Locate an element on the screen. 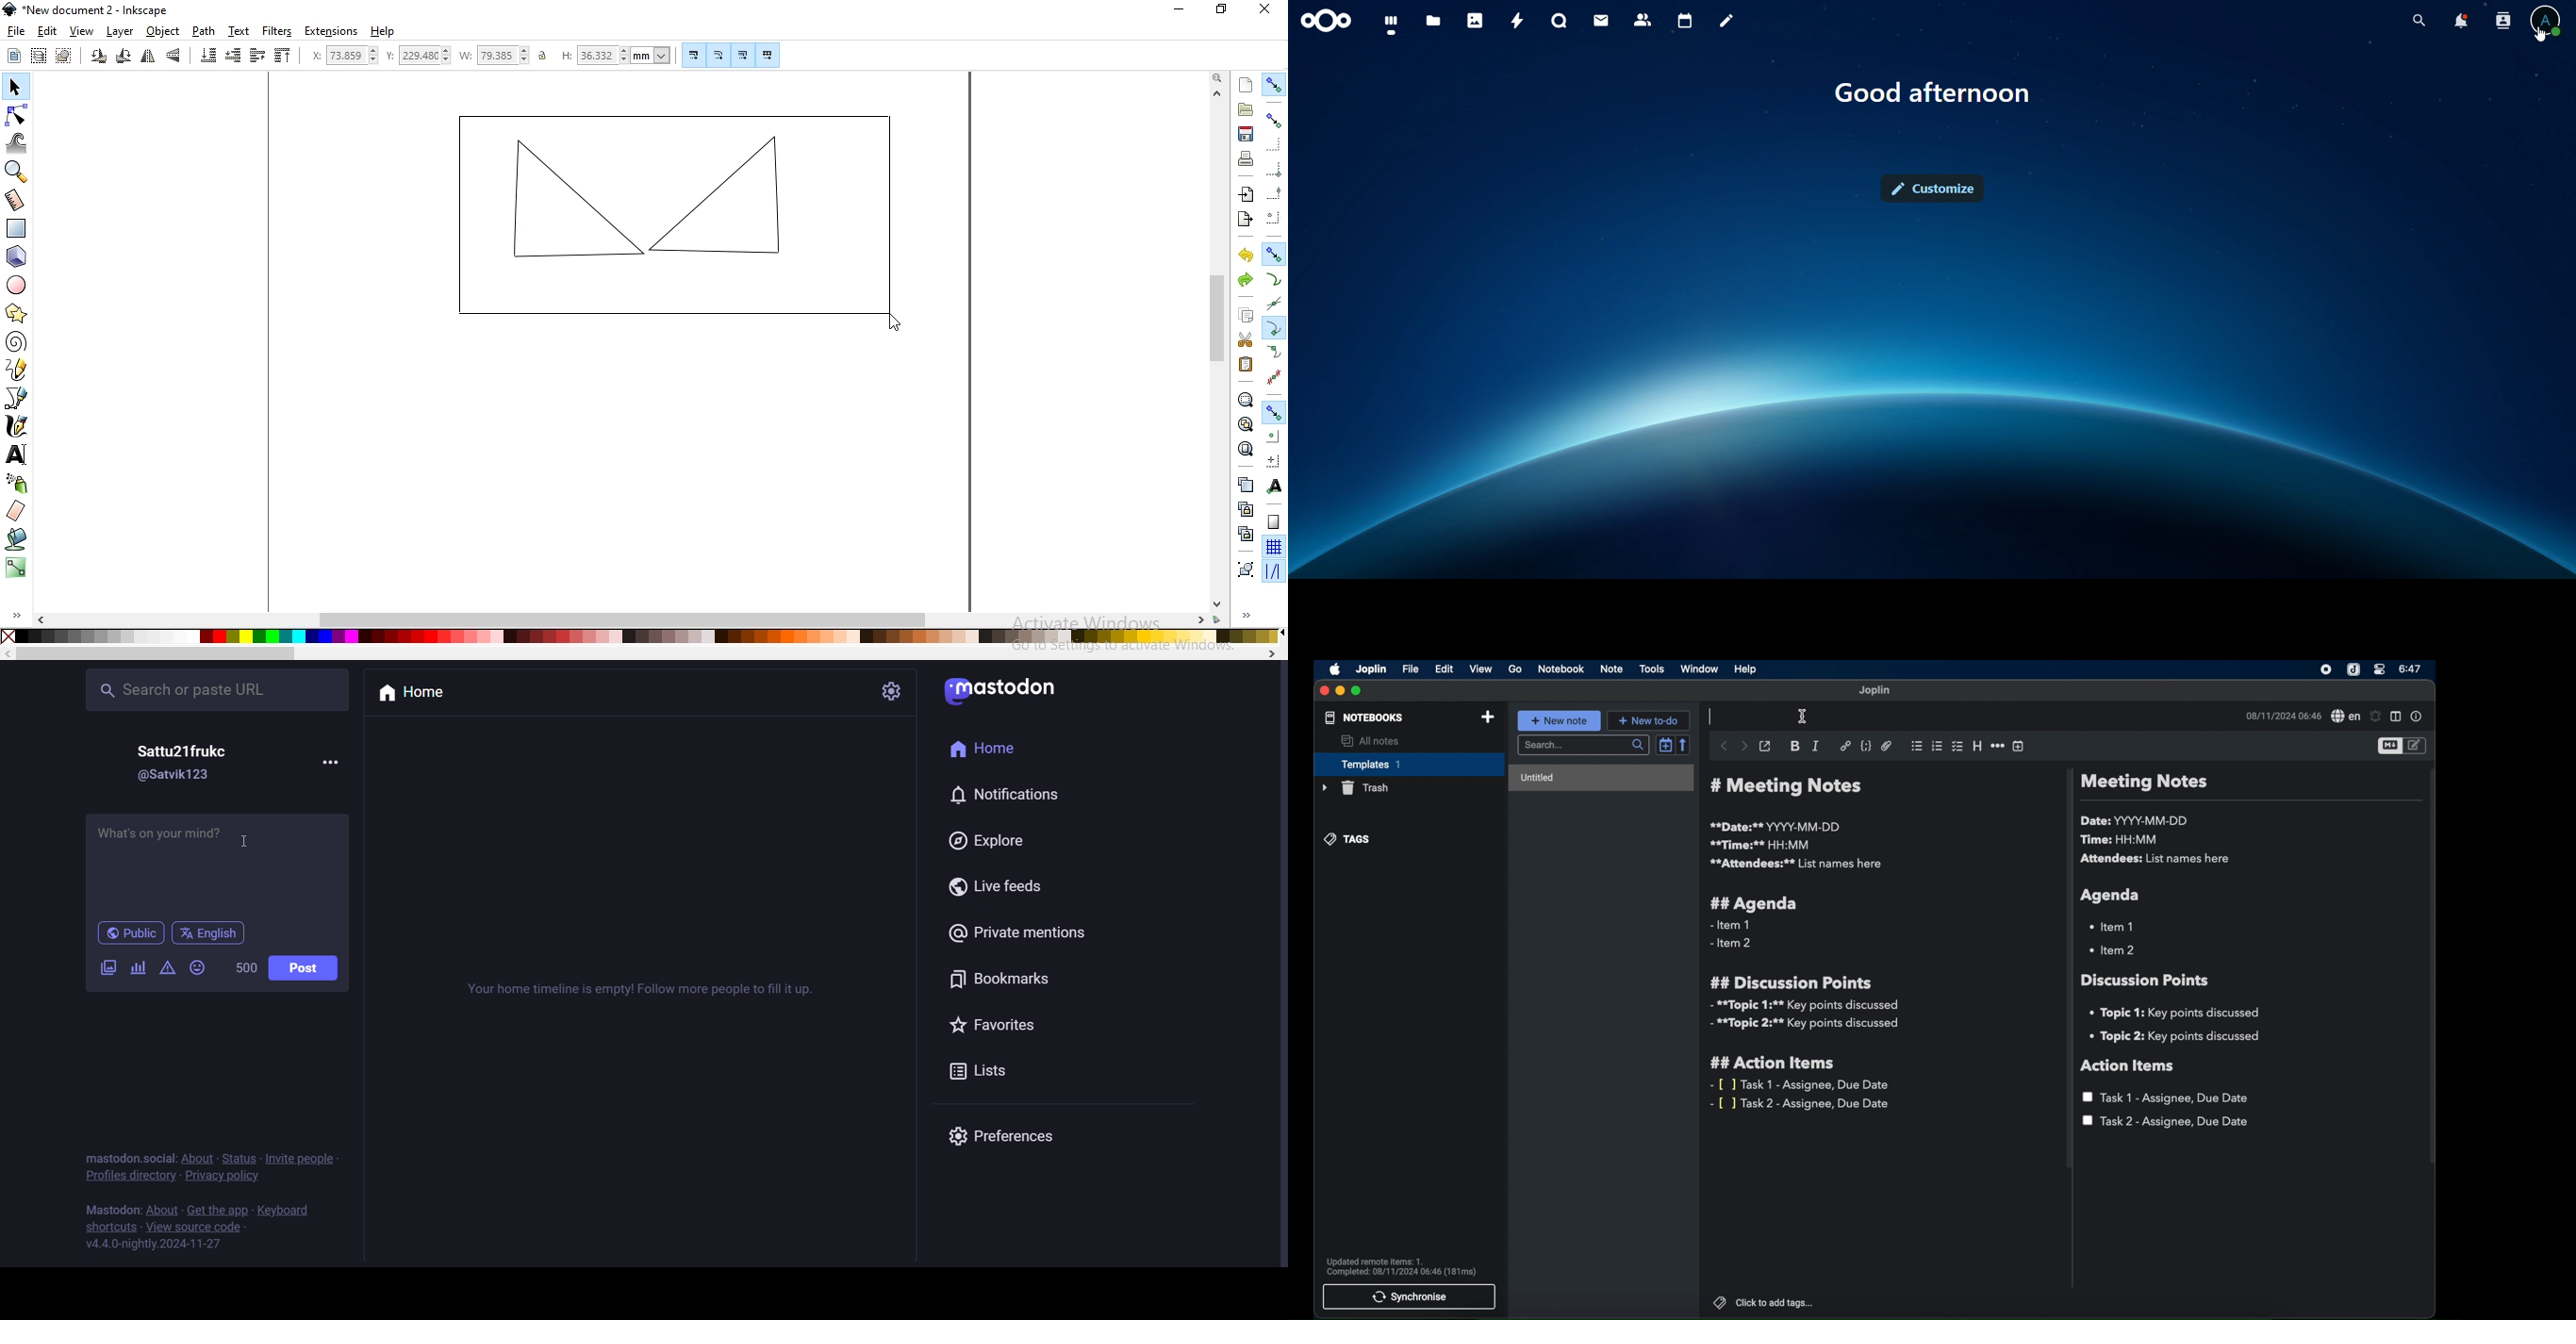 The image size is (2576, 1344). edit is located at coordinates (1444, 669).